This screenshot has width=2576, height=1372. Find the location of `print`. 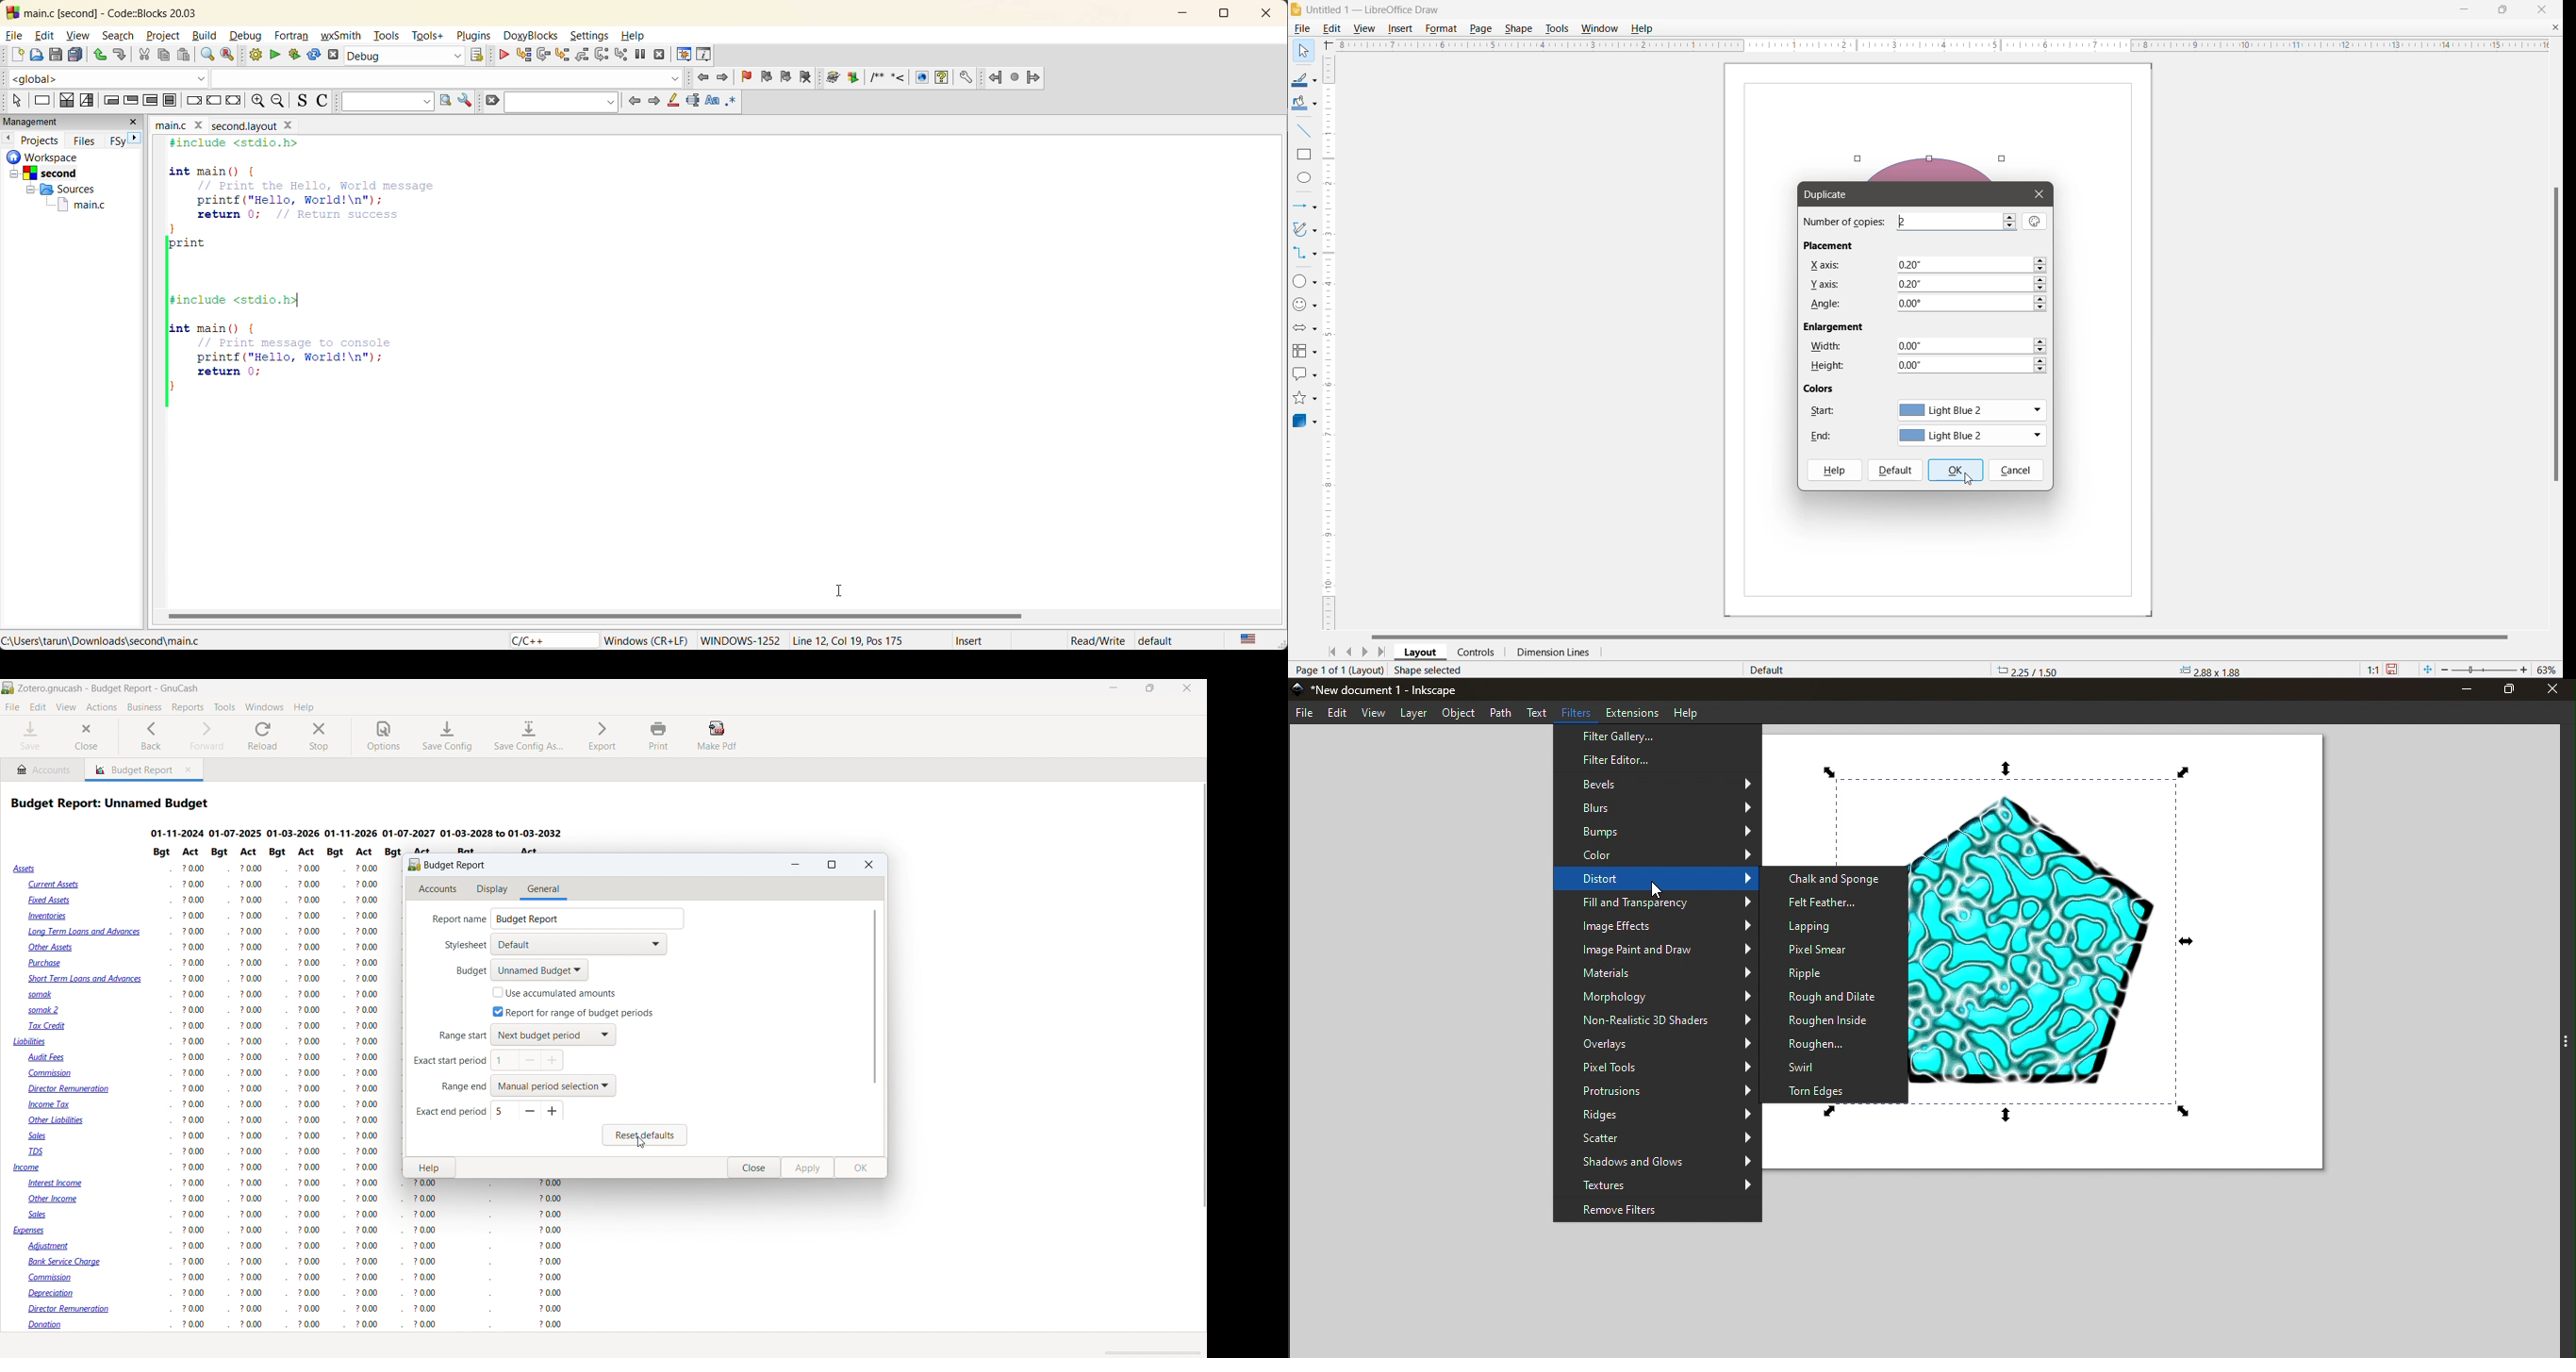

print is located at coordinates (659, 736).